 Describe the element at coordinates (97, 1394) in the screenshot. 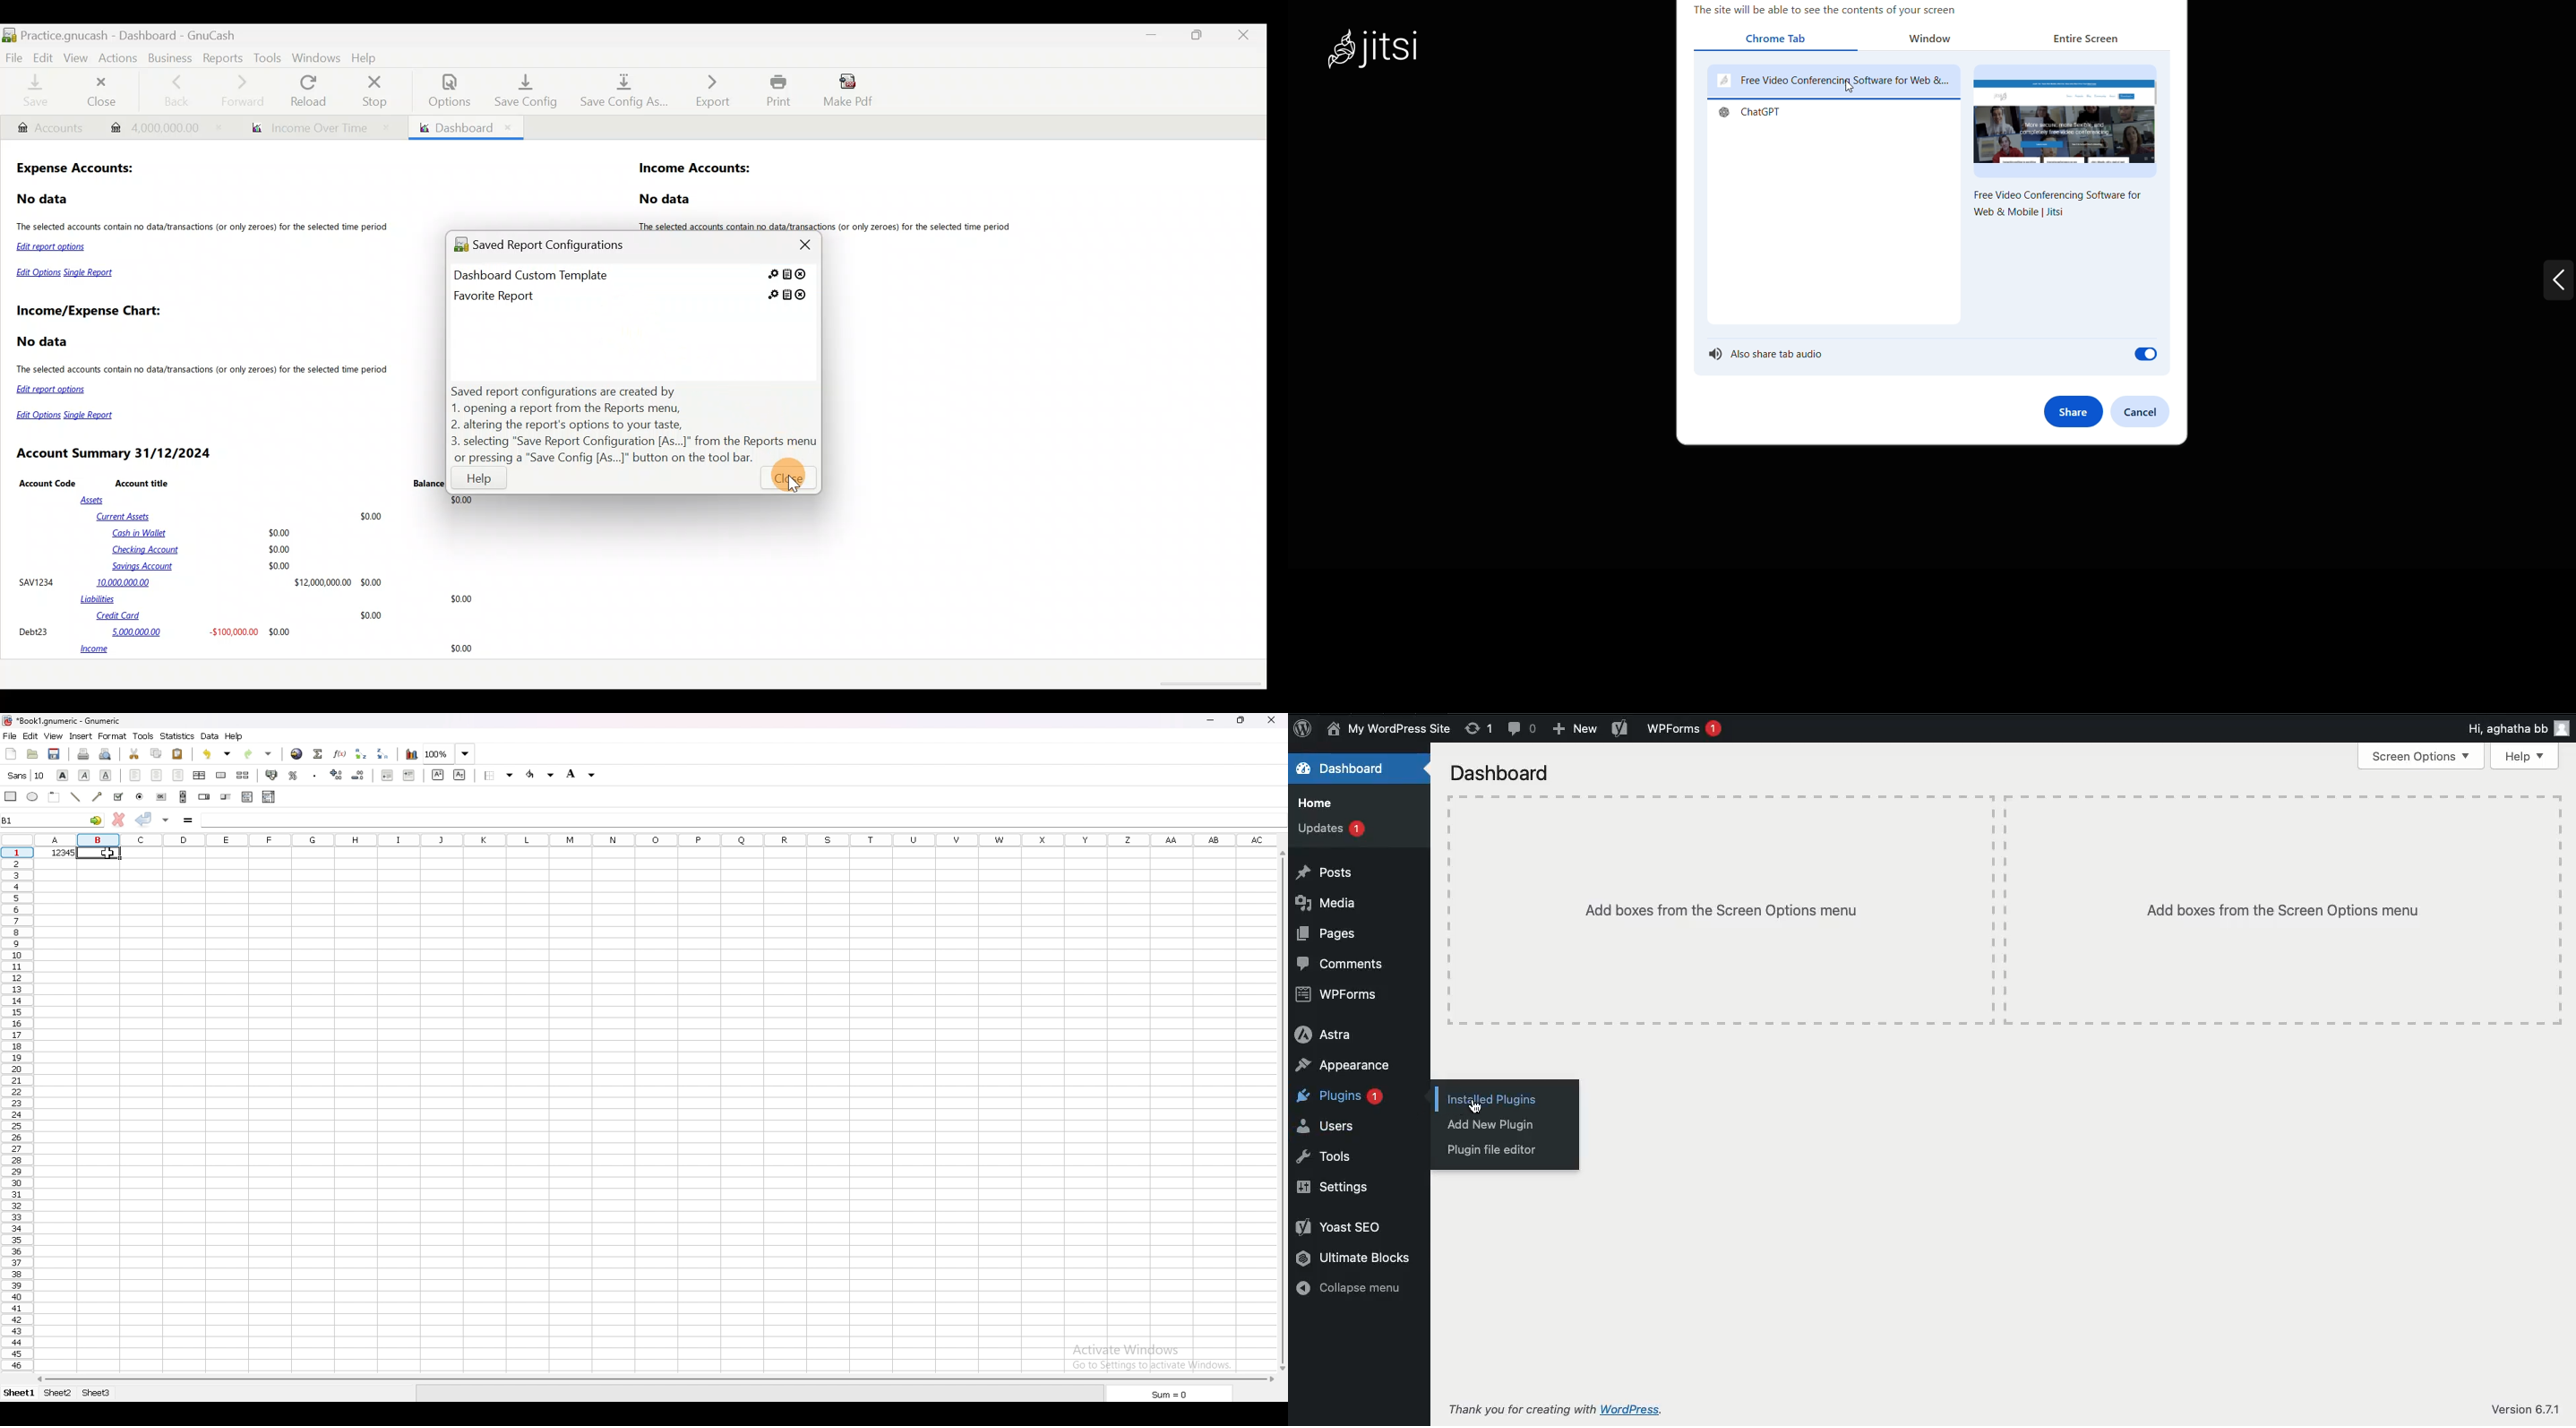

I see `sheet 3` at that location.